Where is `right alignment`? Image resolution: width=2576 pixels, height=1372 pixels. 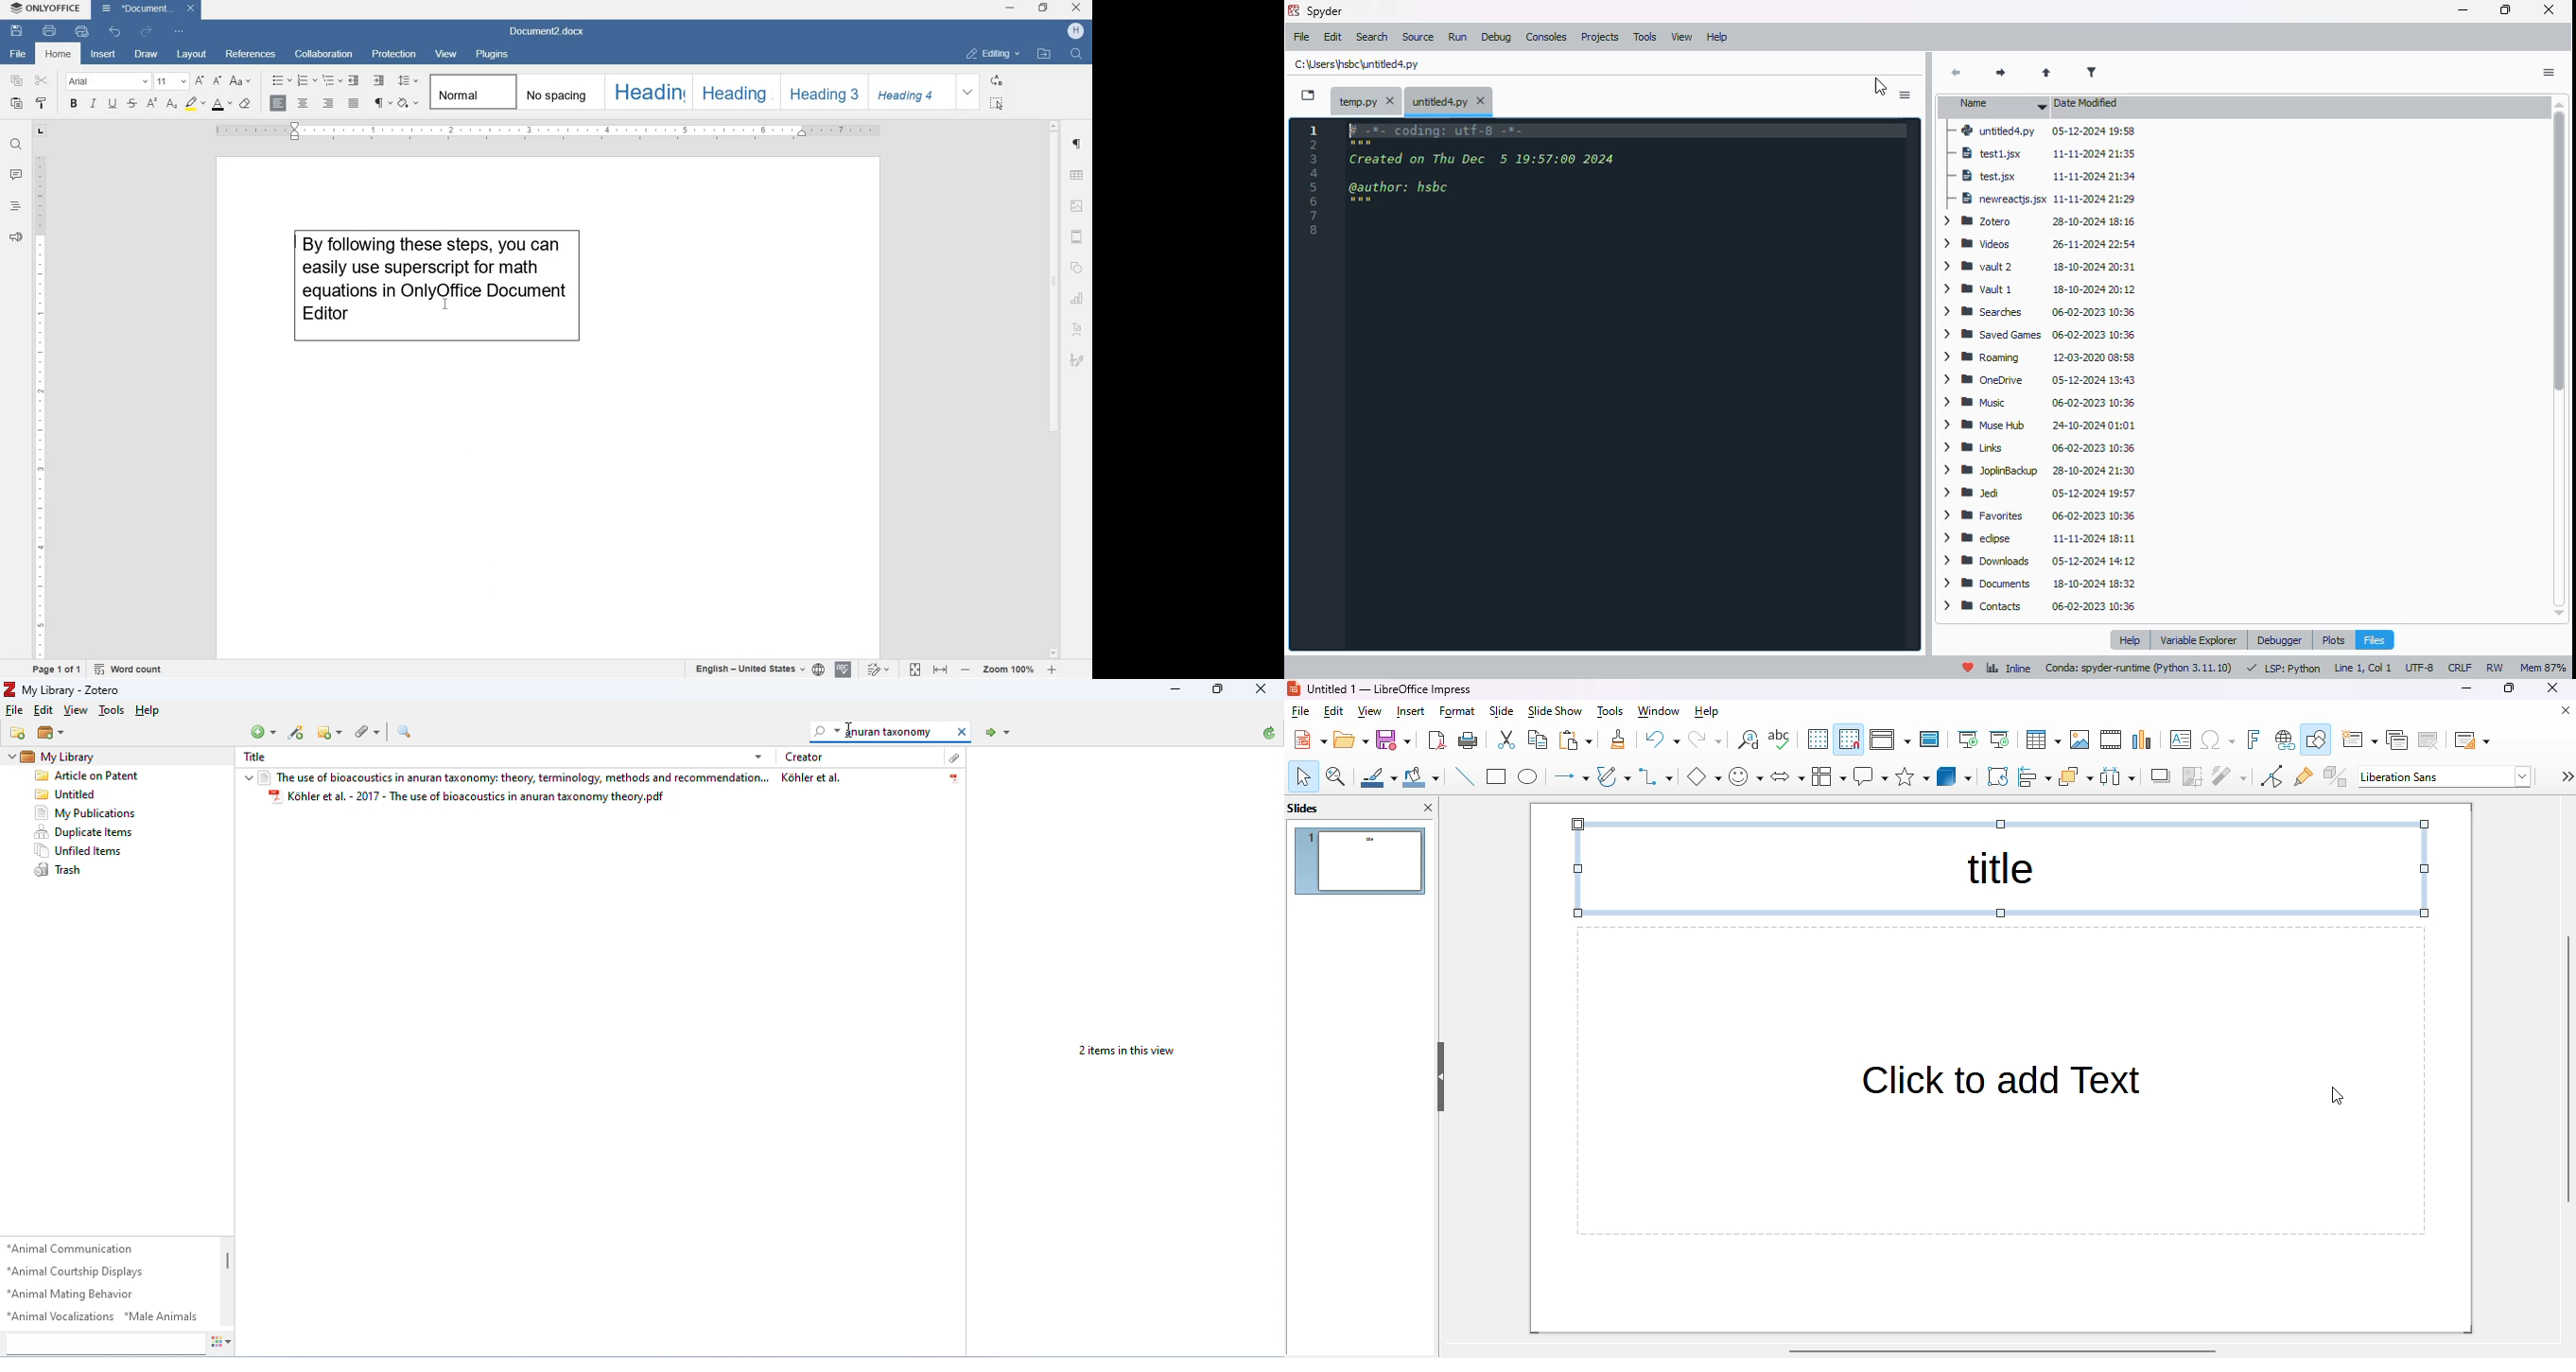 right alignment is located at coordinates (328, 104).